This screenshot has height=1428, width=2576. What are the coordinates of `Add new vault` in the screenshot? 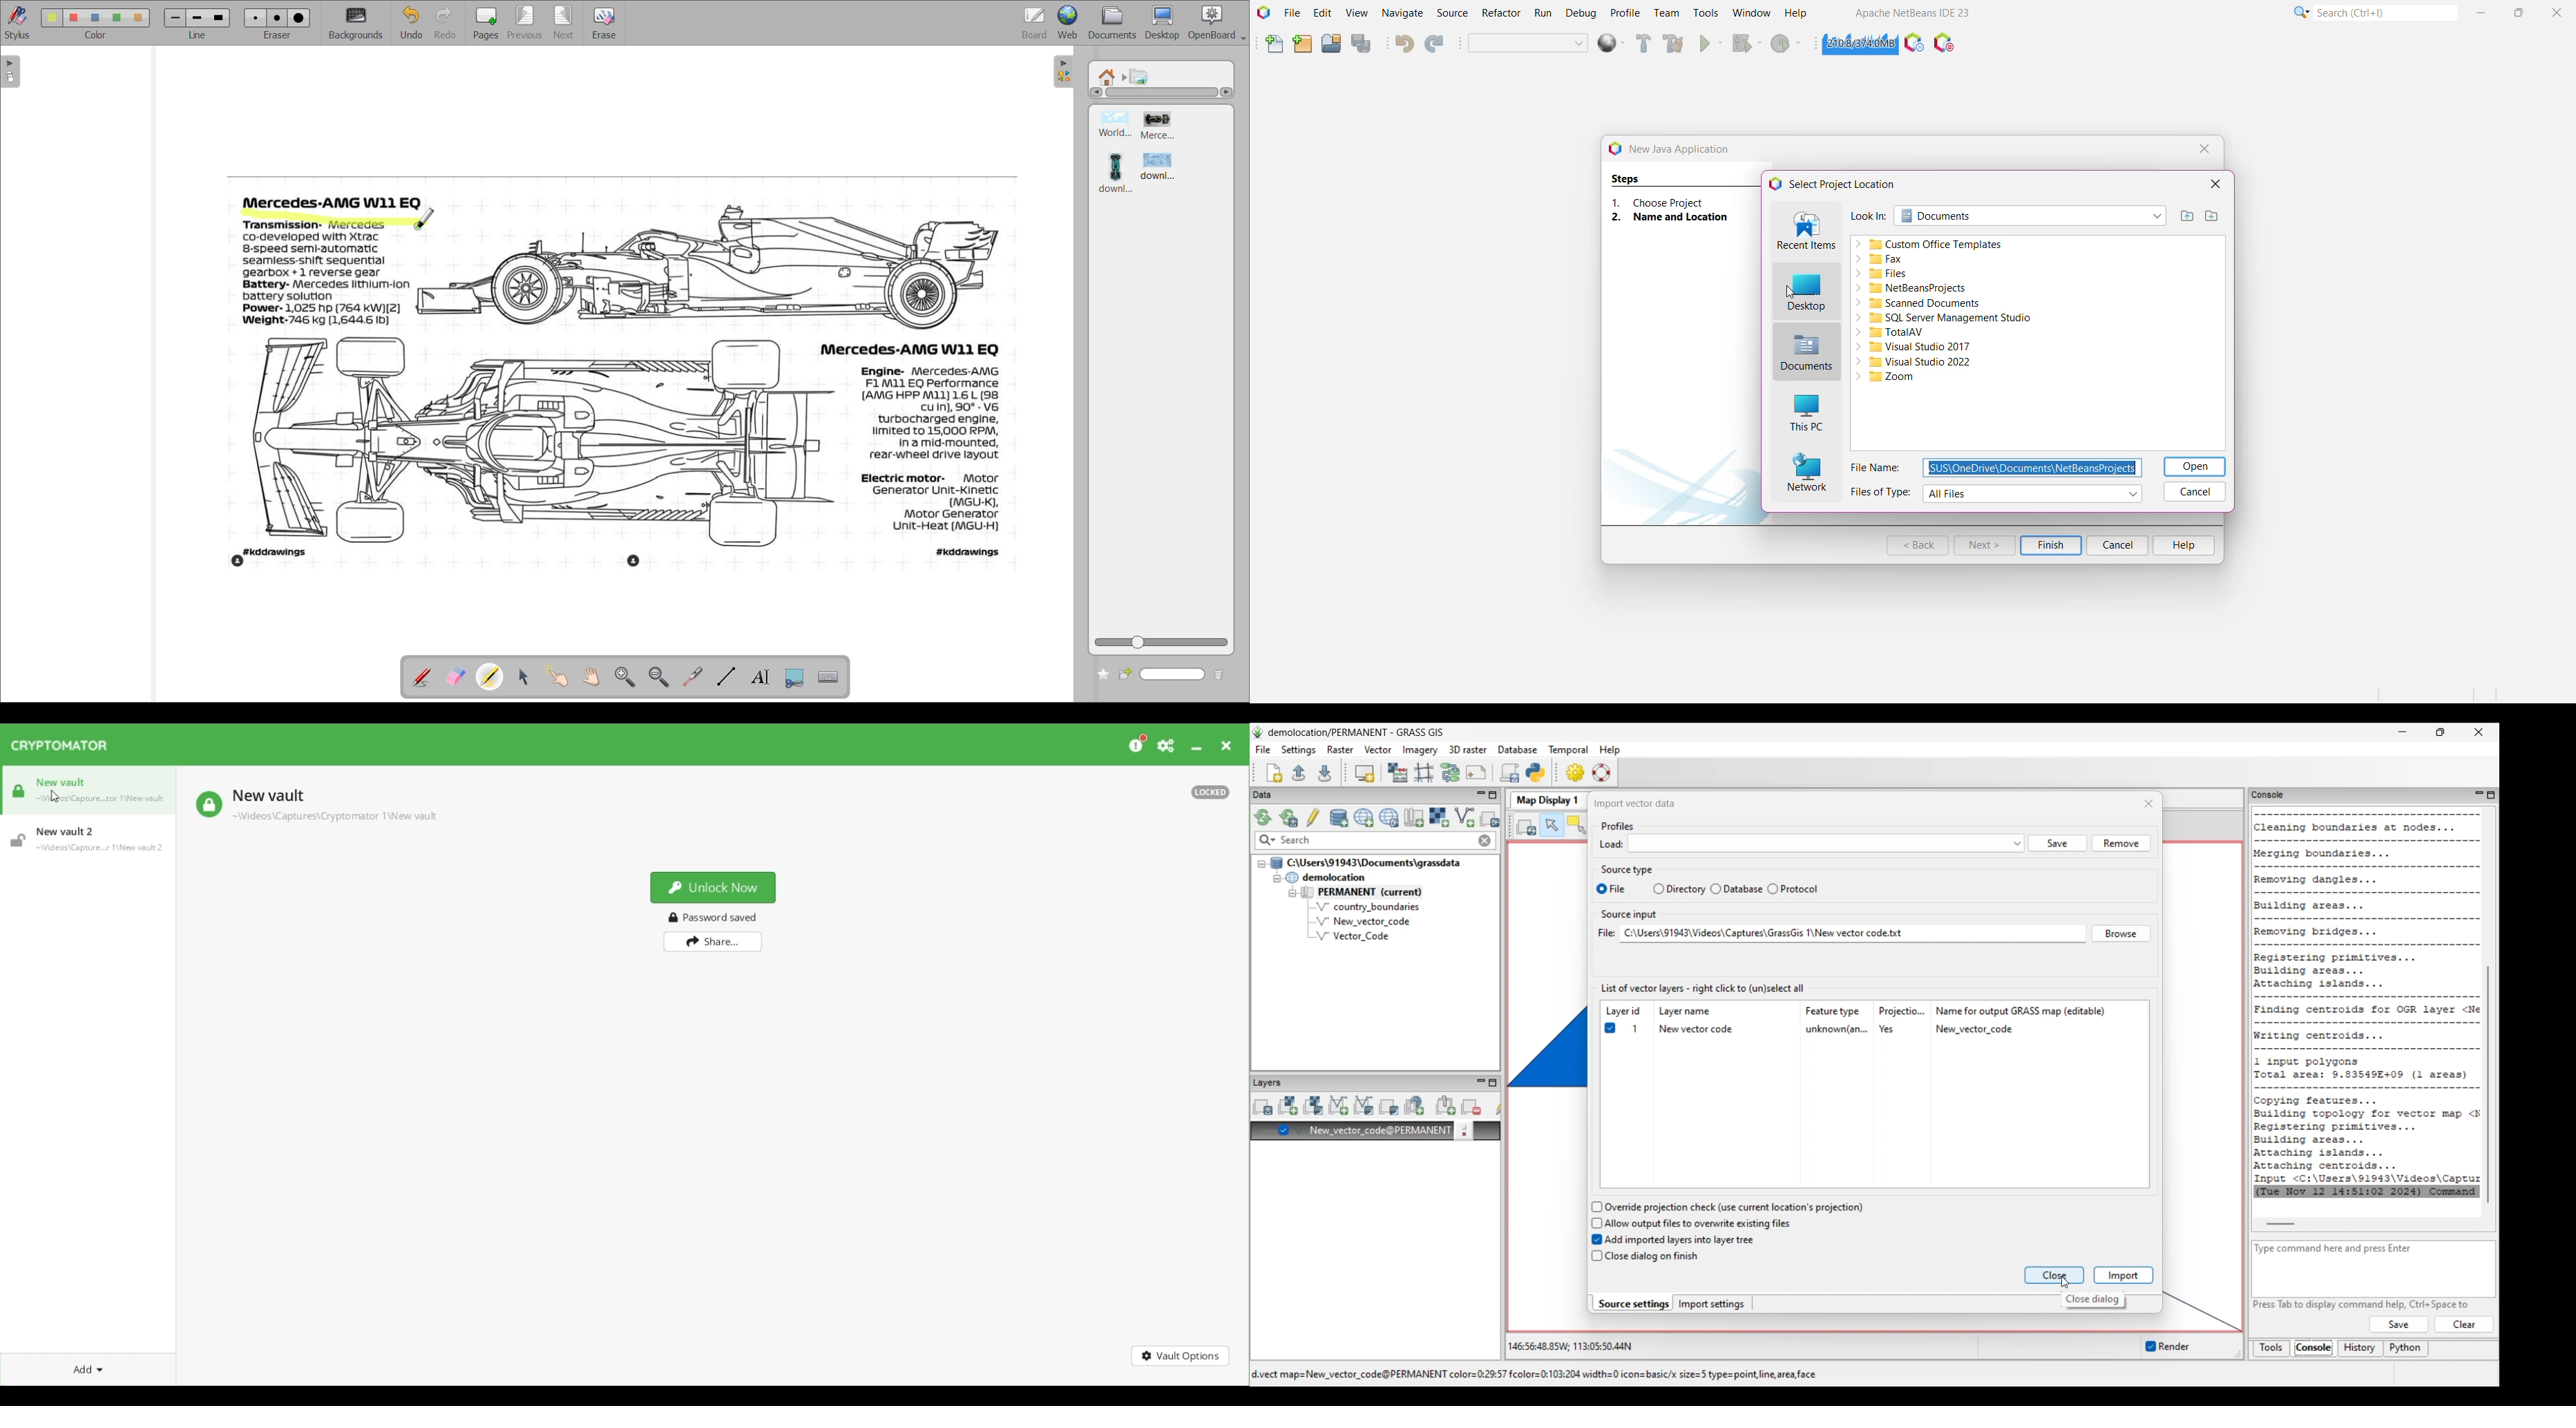 It's located at (88, 1369).